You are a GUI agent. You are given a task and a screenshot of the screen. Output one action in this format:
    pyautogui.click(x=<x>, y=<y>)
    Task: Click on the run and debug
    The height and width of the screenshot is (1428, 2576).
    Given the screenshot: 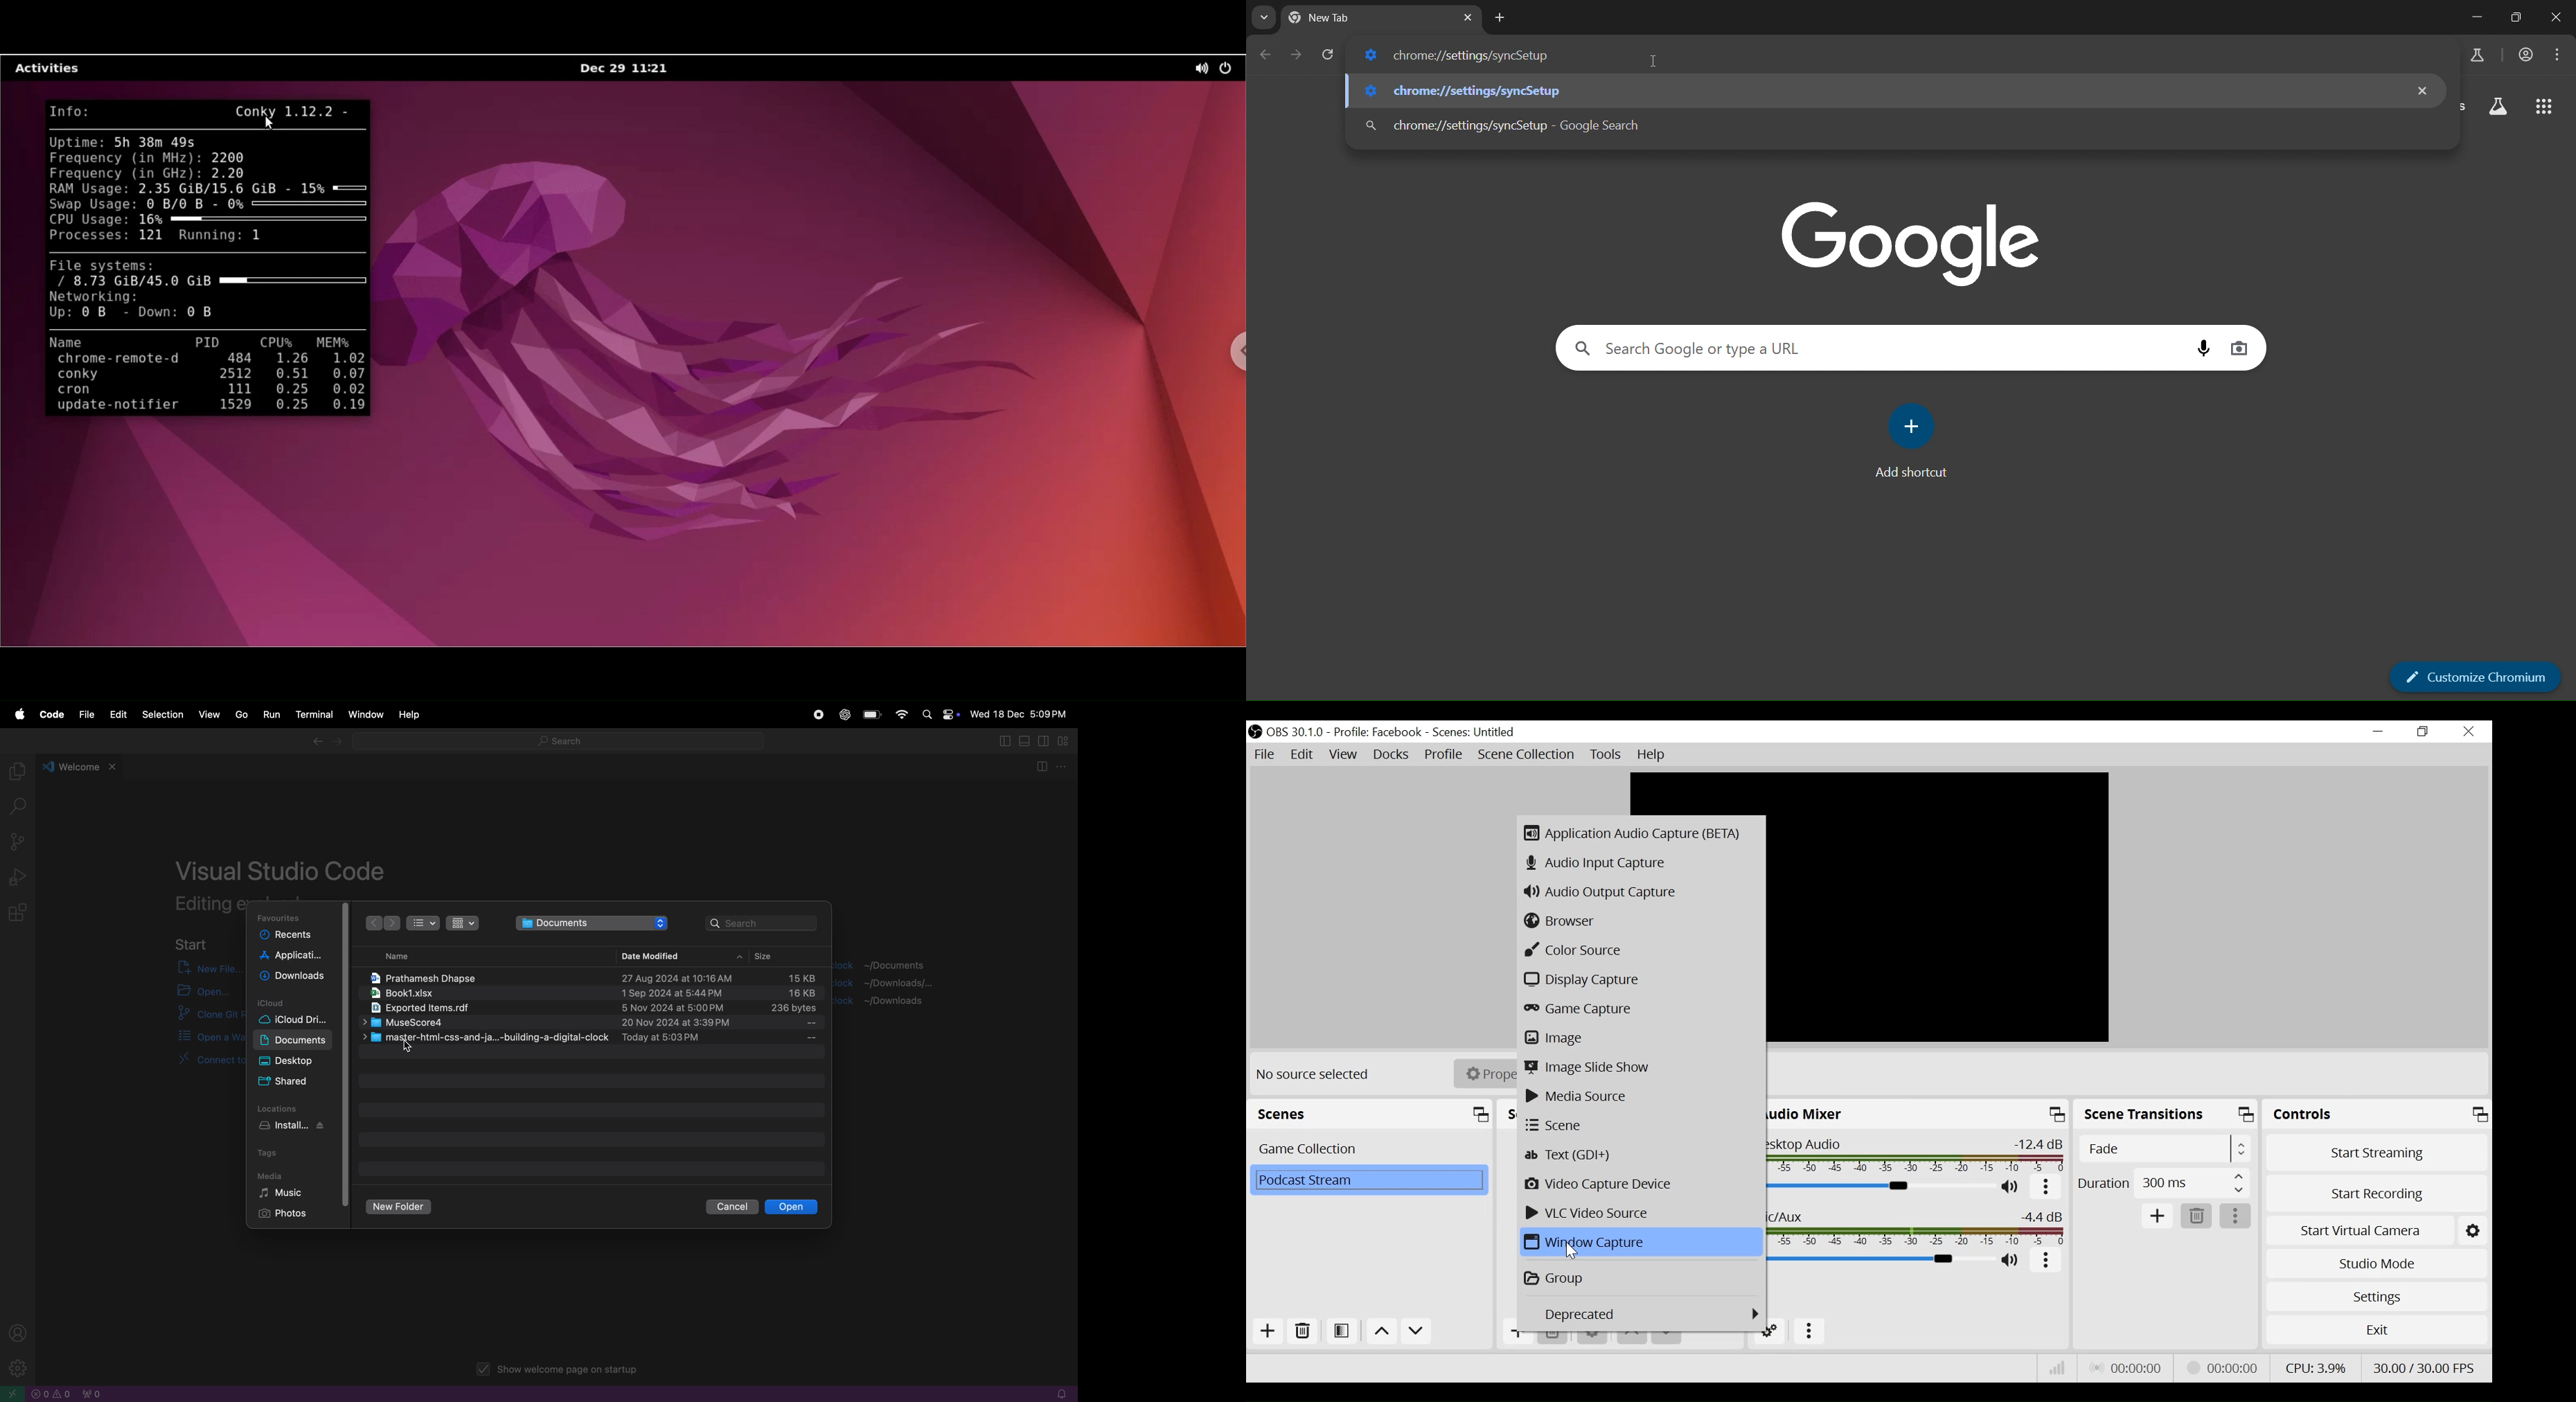 What is the action you would take?
    pyautogui.click(x=18, y=877)
    